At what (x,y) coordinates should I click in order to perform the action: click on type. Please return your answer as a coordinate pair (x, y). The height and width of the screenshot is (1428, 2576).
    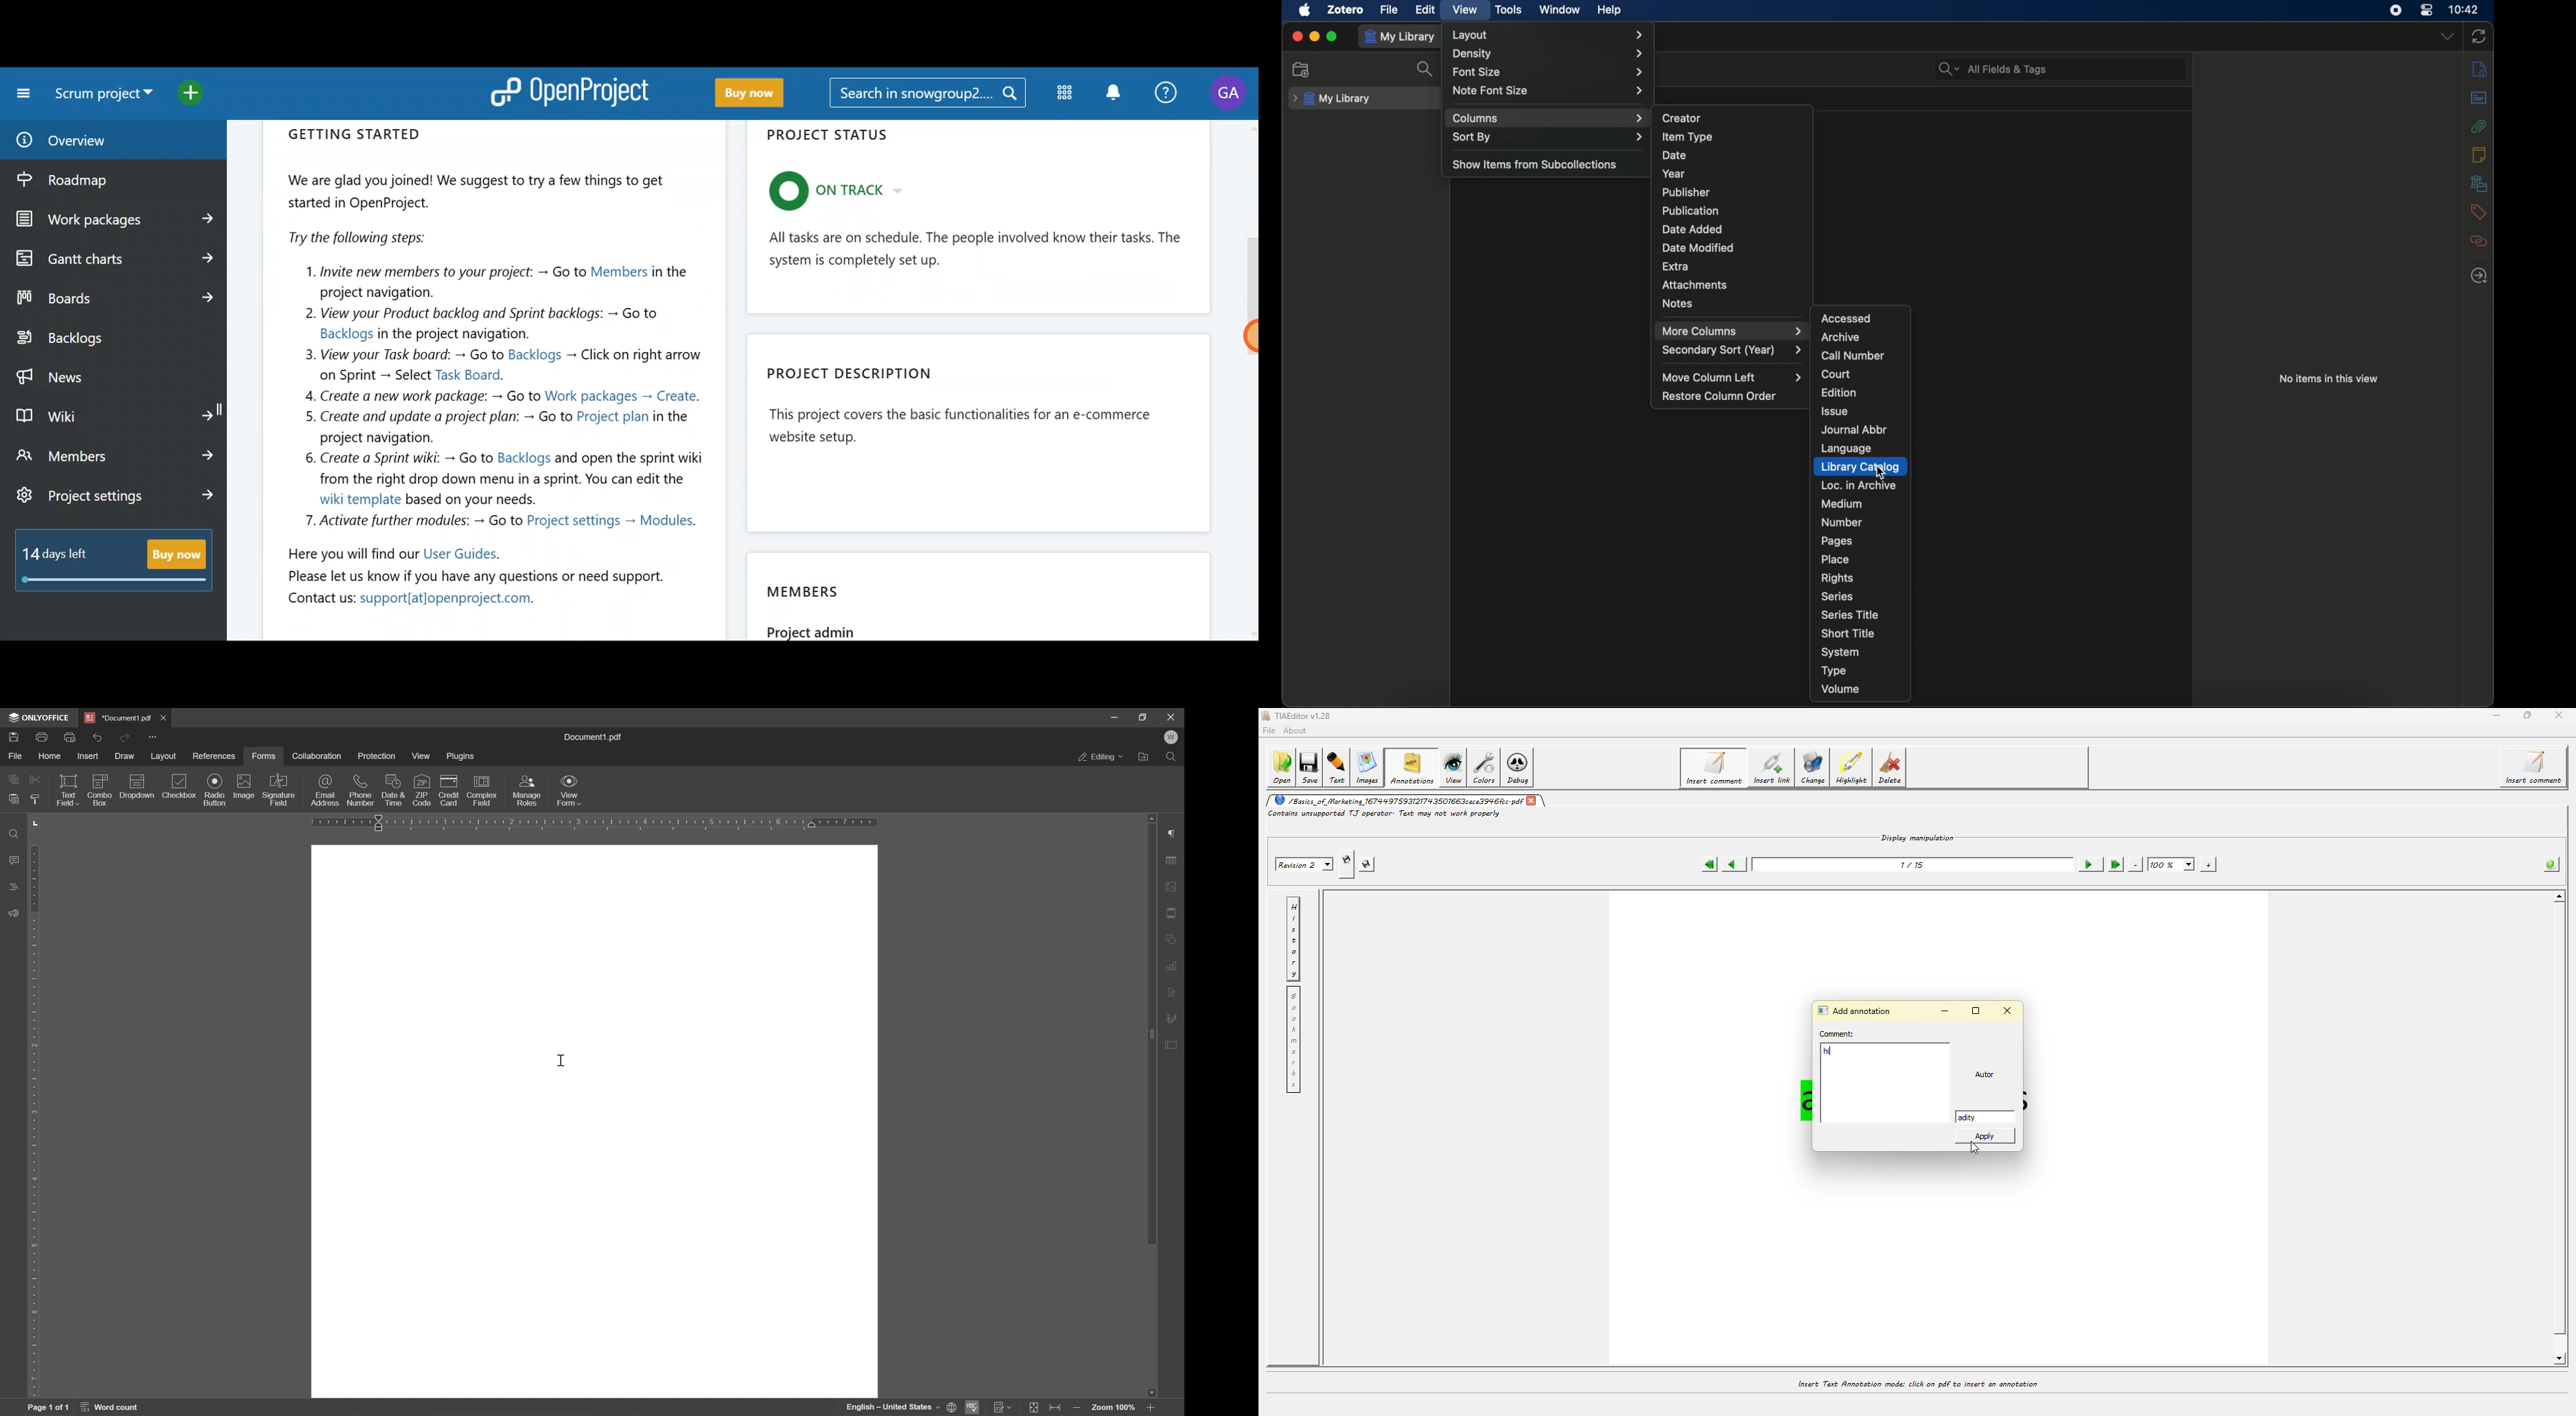
    Looking at the image, I should click on (1834, 672).